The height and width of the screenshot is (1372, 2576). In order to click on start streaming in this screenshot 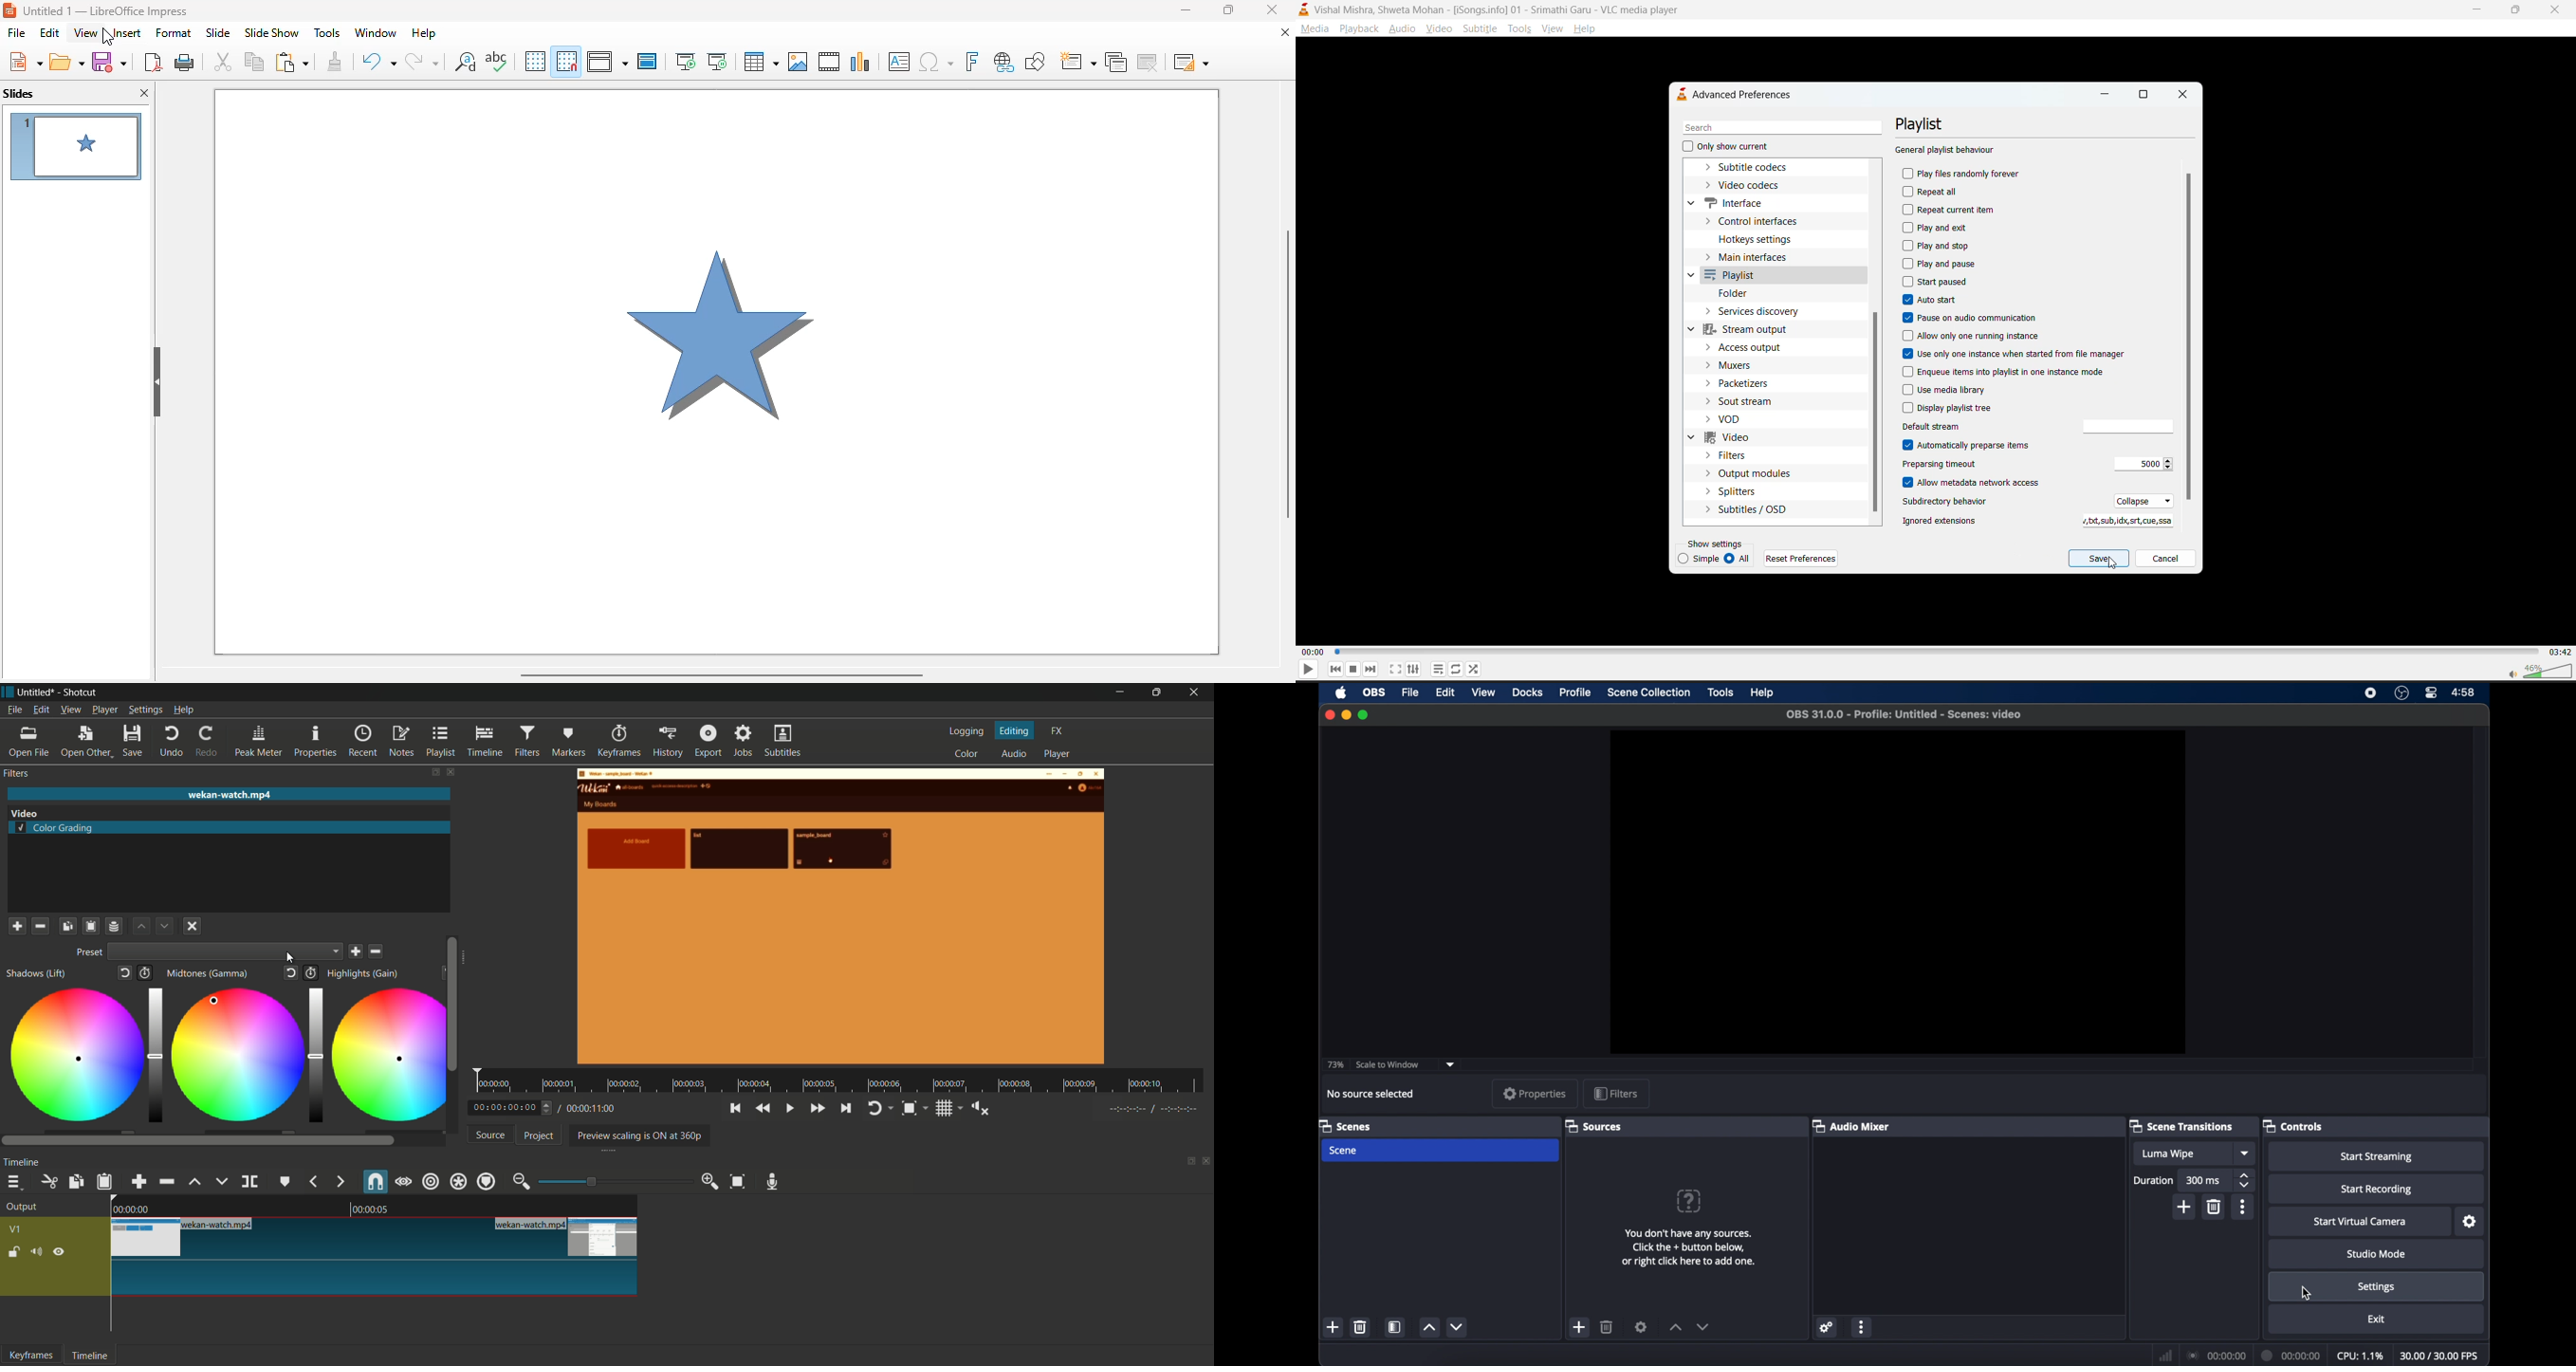, I will do `click(2377, 1158)`.